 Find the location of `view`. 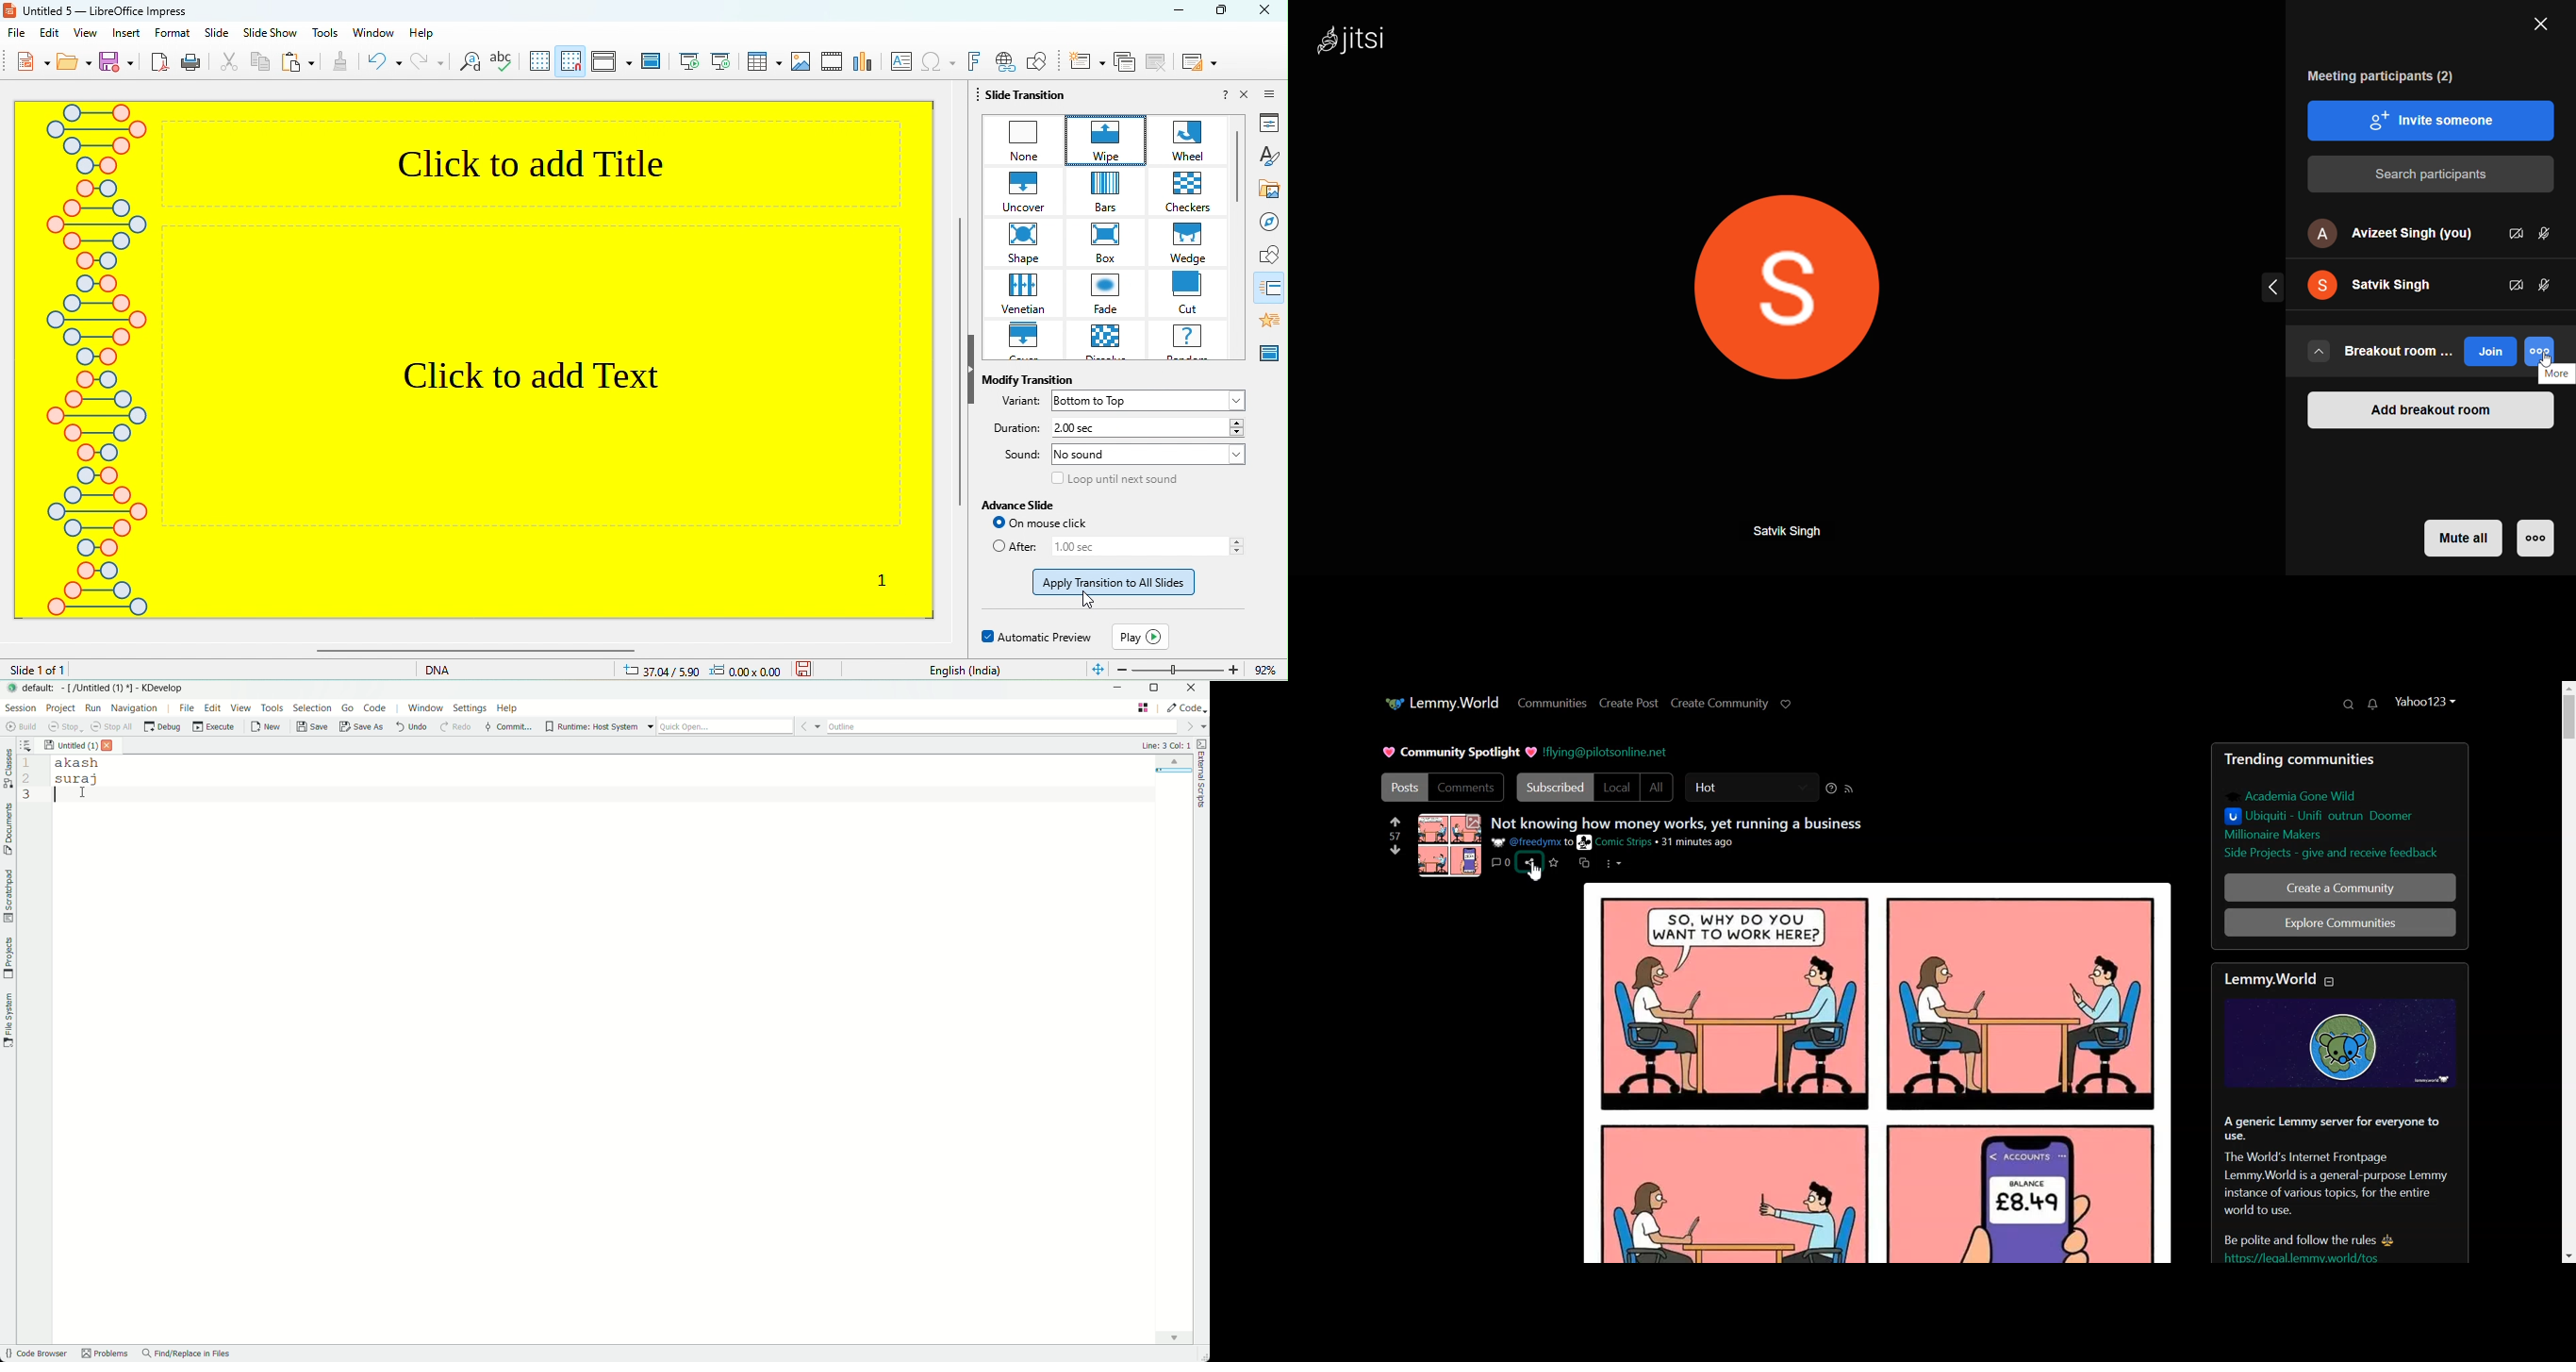

view is located at coordinates (87, 34).